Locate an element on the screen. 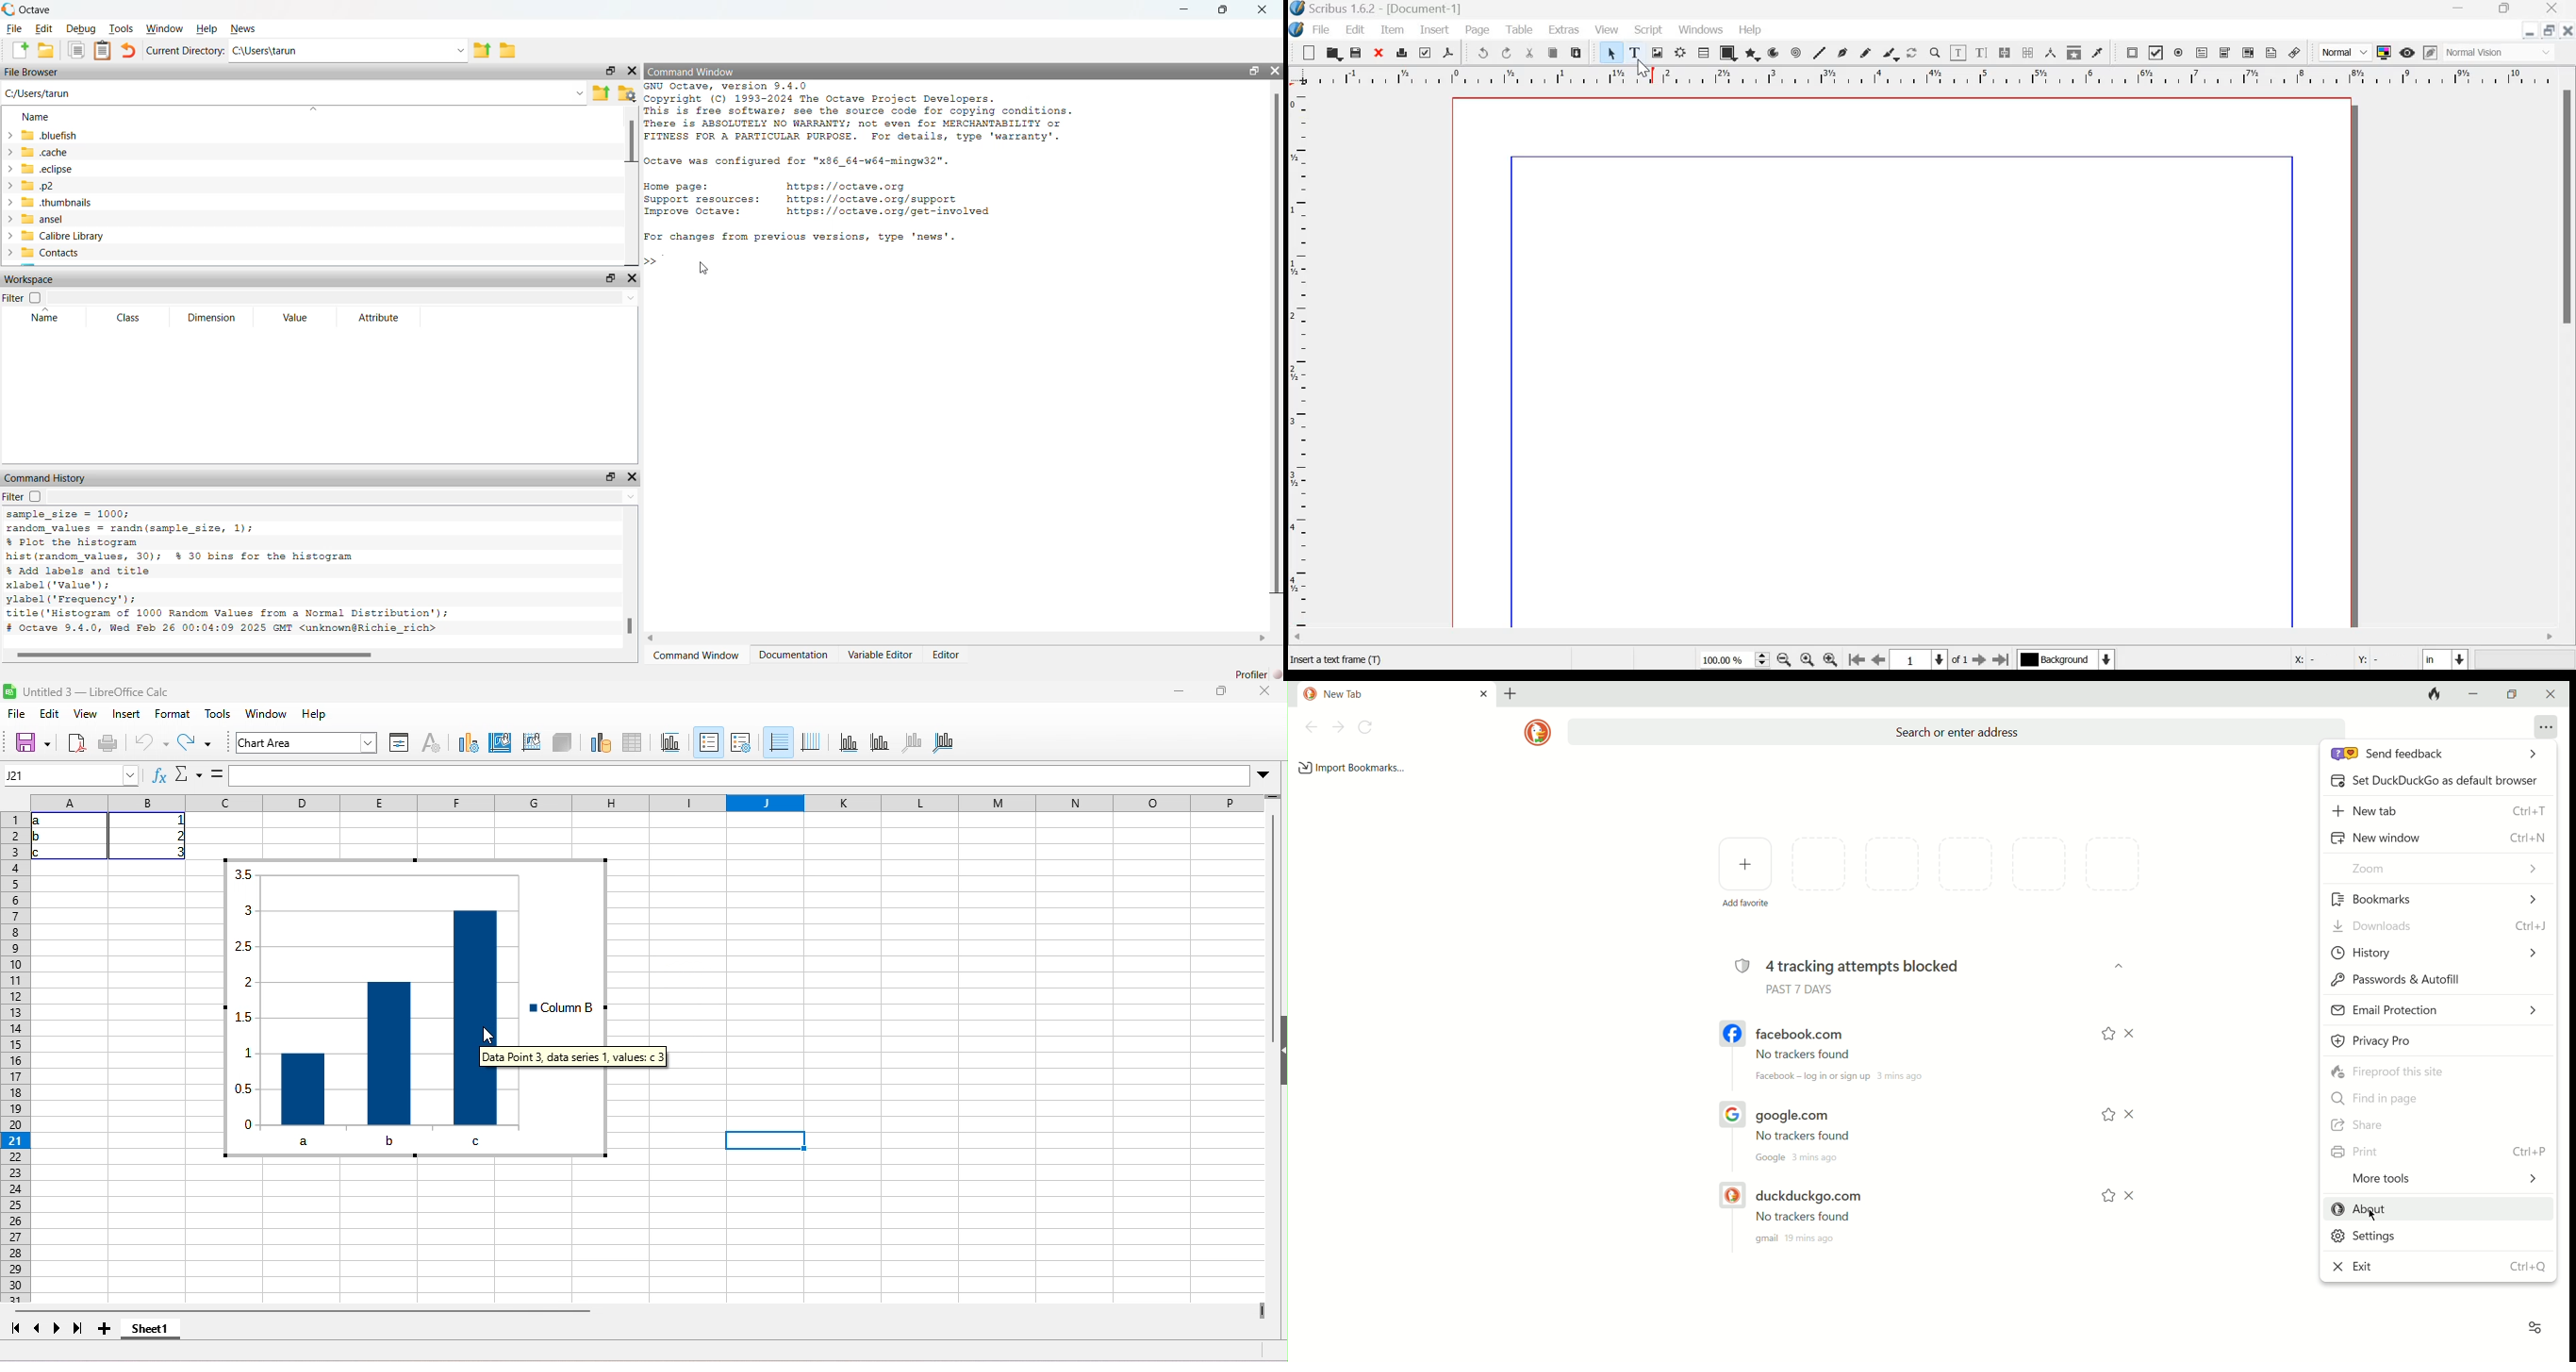  scroll left is located at coordinates (653, 638).